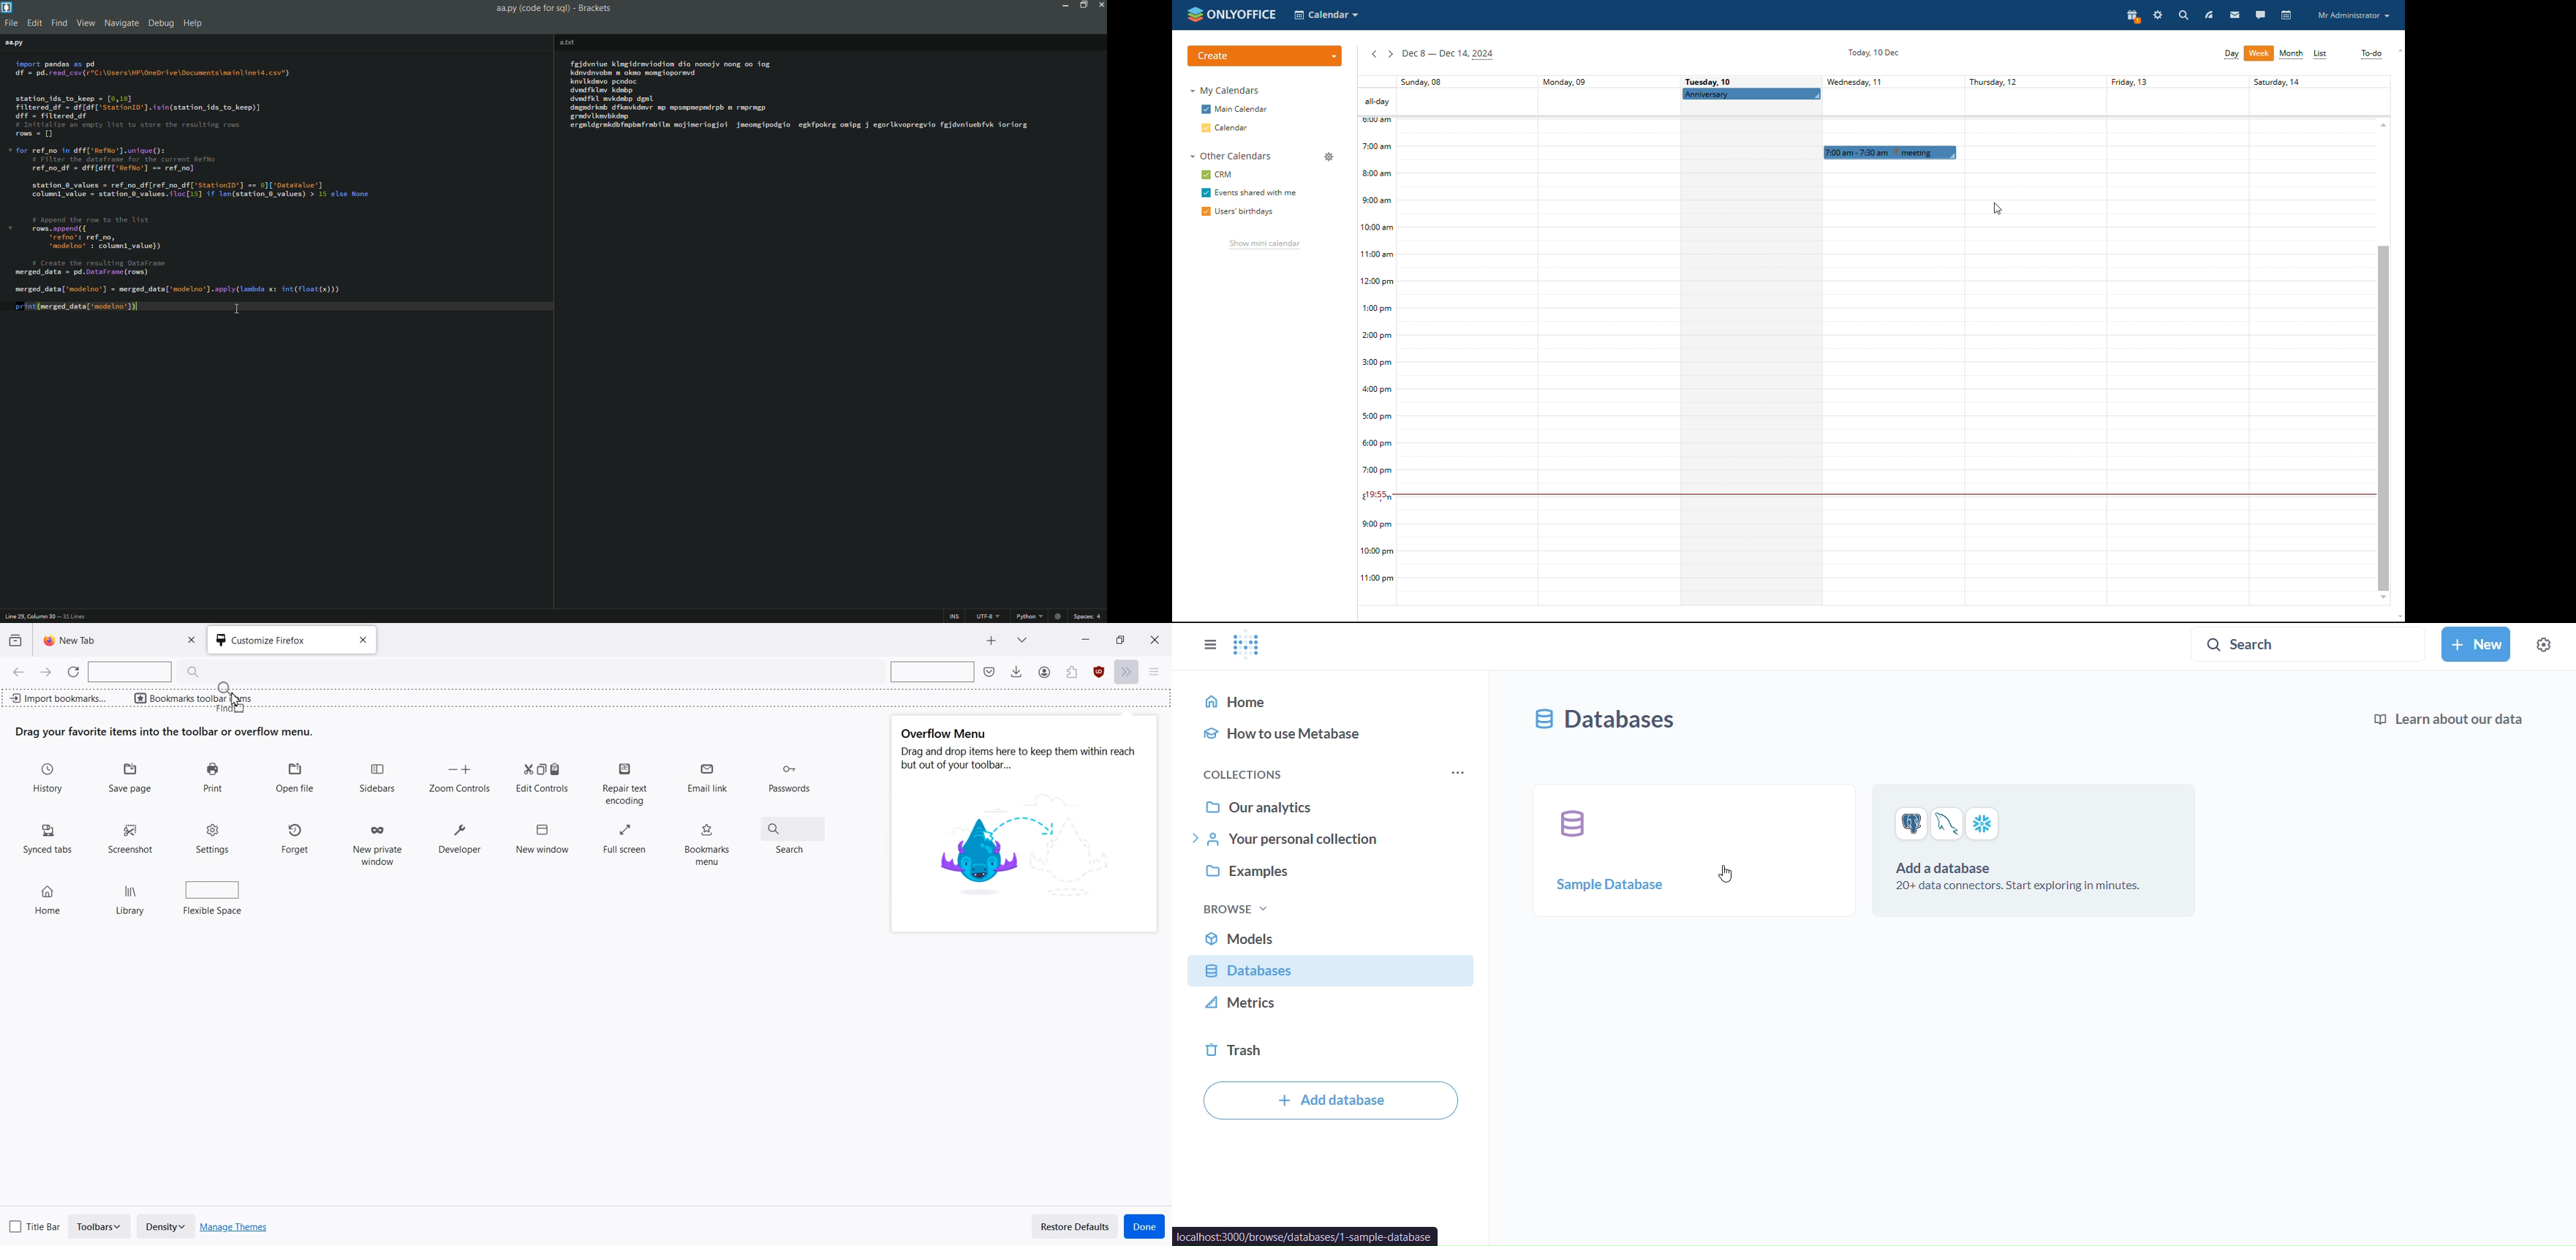  What do you see at coordinates (1060, 615) in the screenshot?
I see `warning` at bounding box center [1060, 615].